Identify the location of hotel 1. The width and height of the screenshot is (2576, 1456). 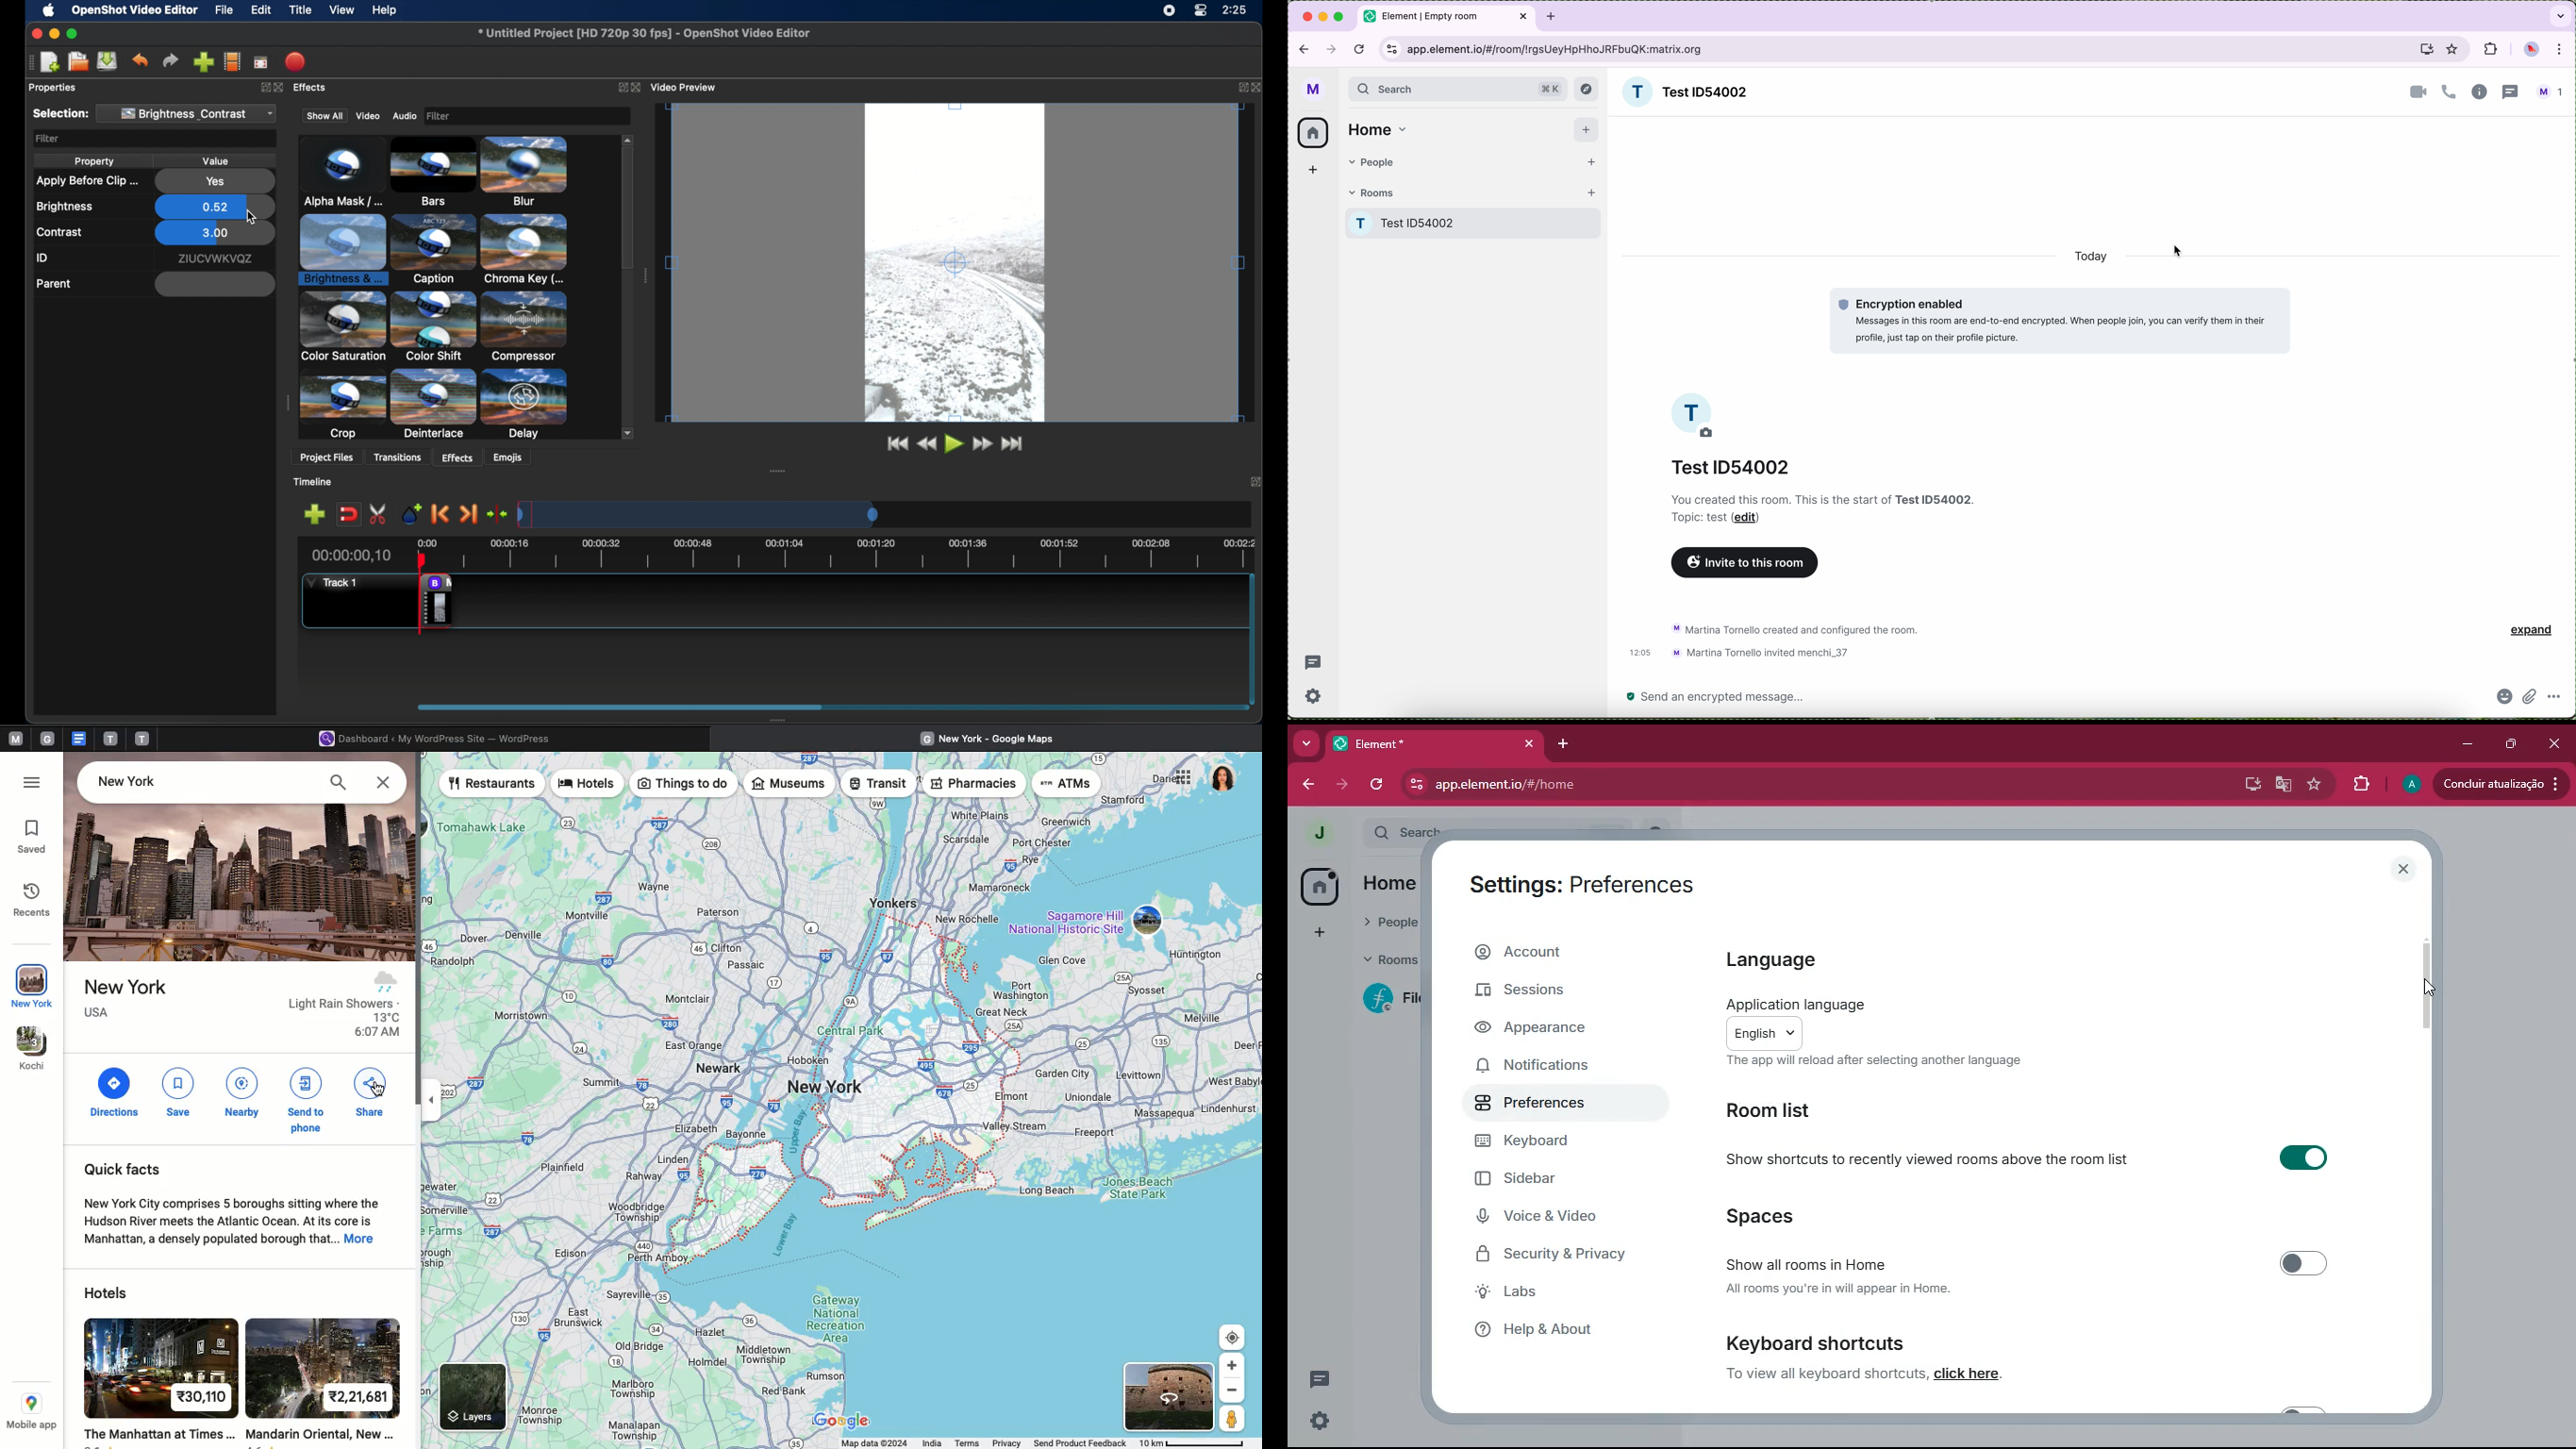
(157, 1375).